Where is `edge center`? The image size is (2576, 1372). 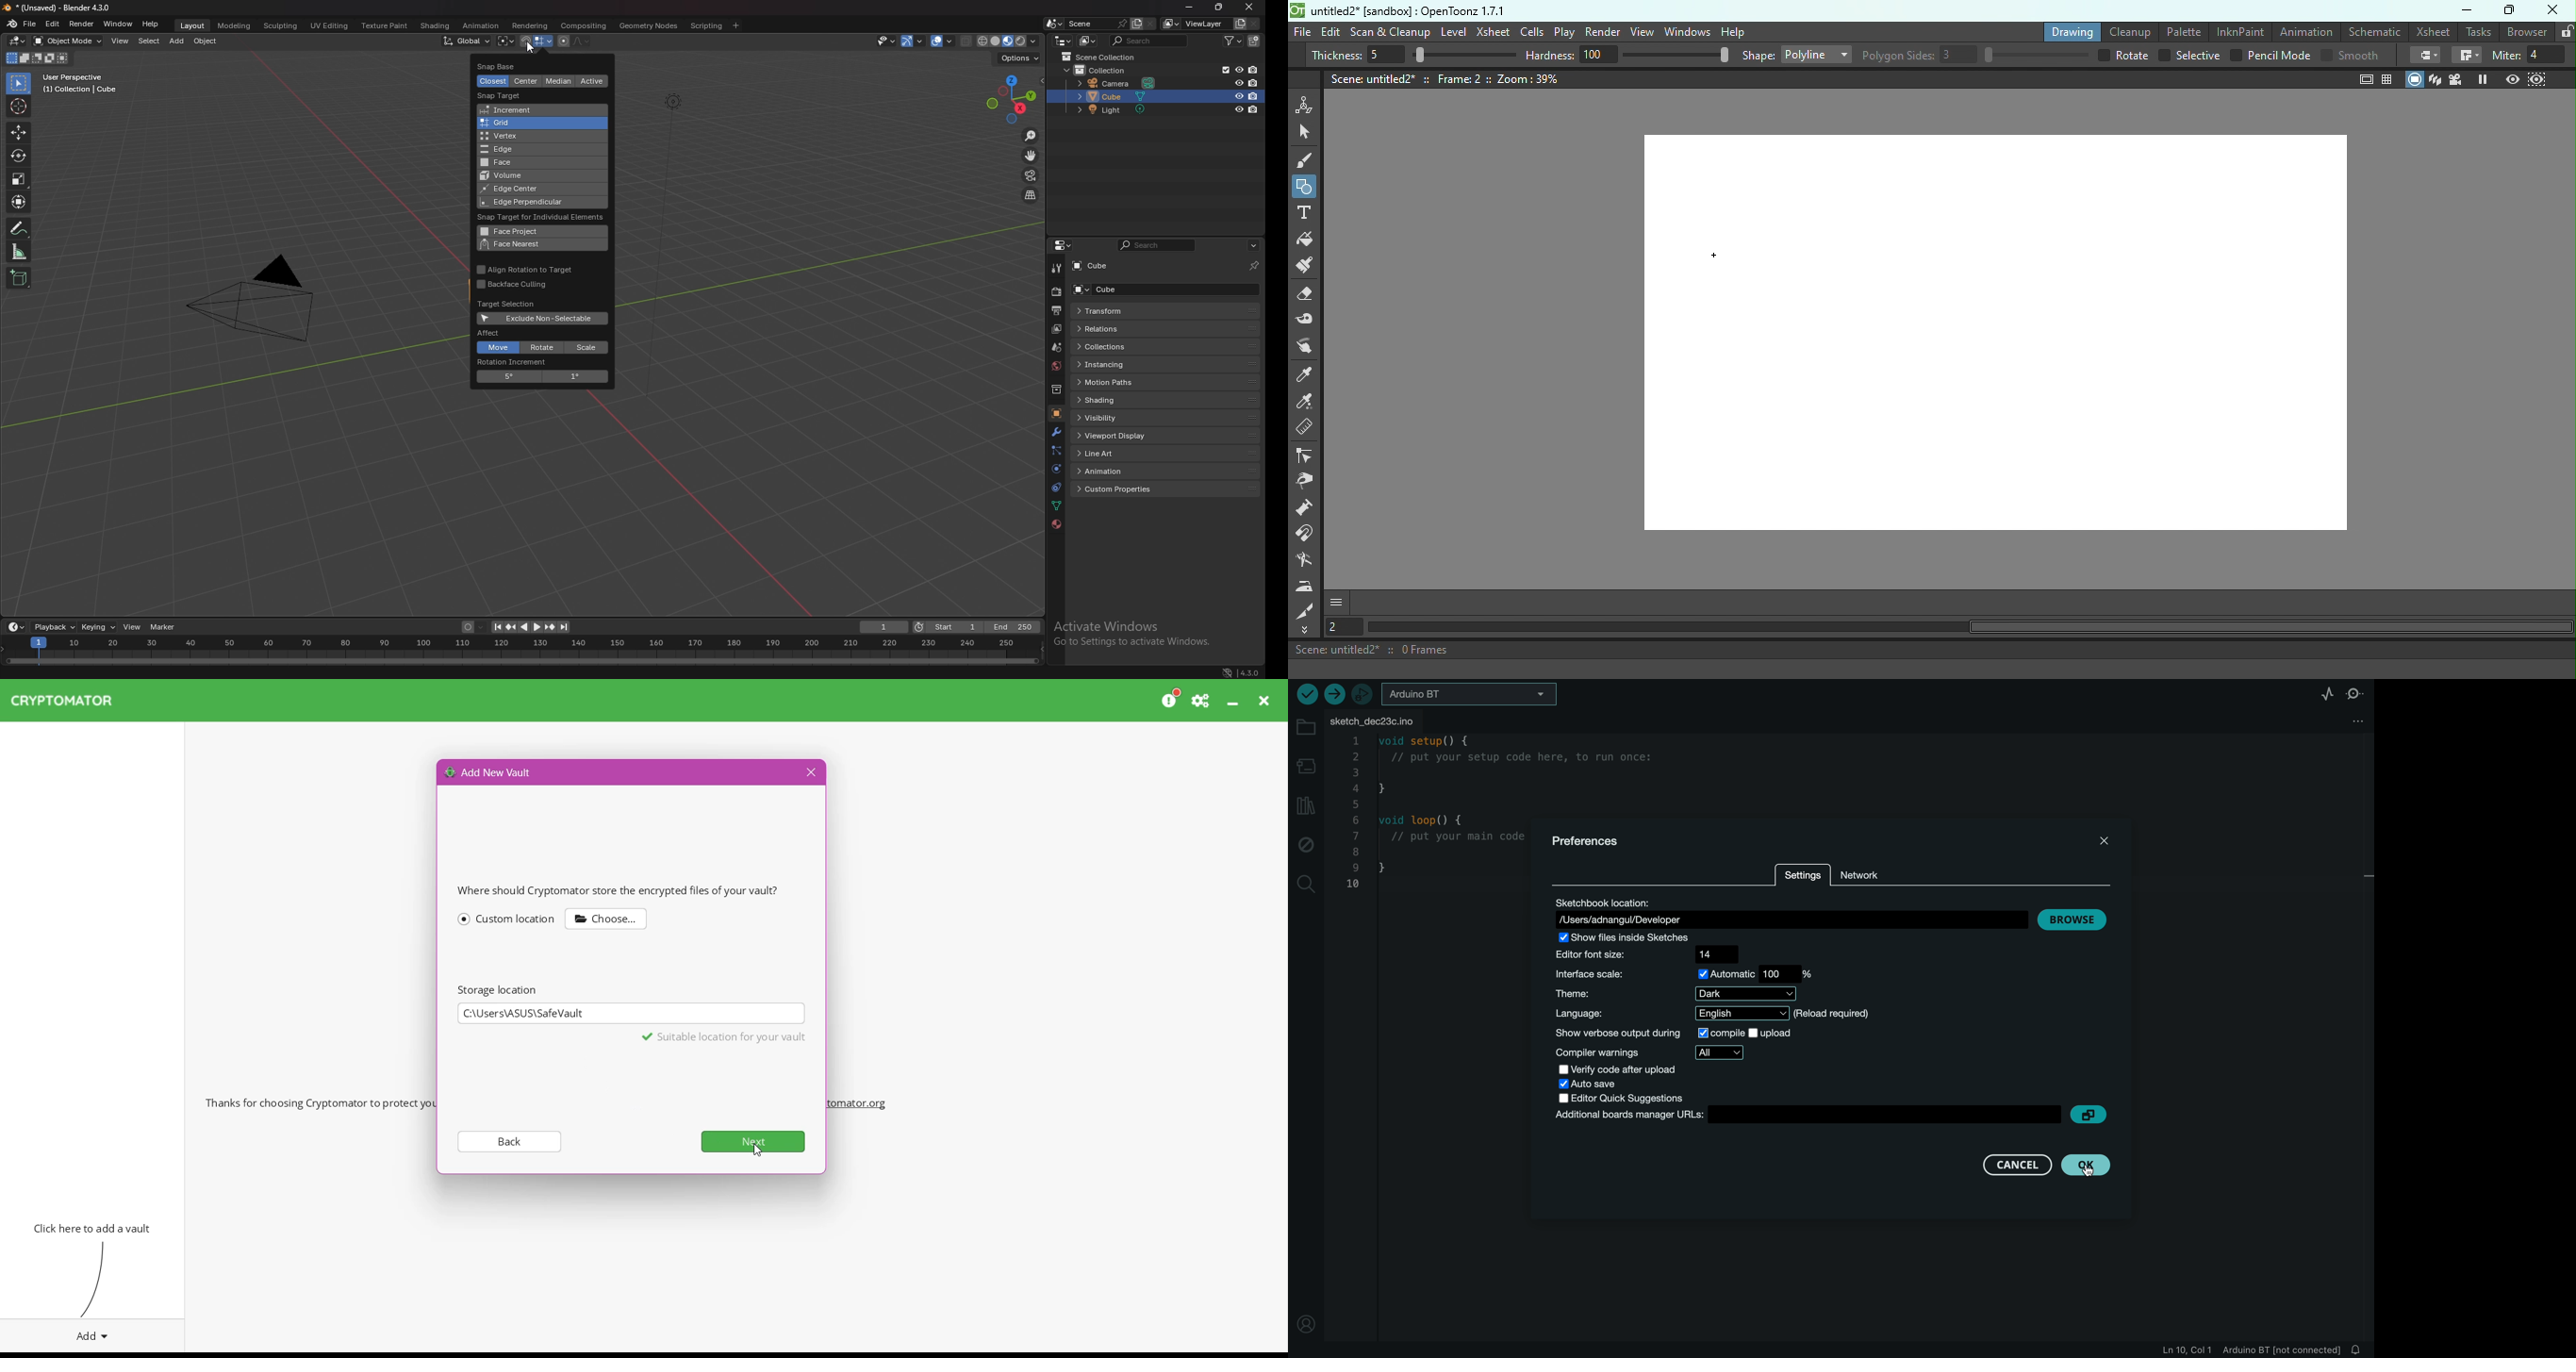 edge center is located at coordinates (525, 189).